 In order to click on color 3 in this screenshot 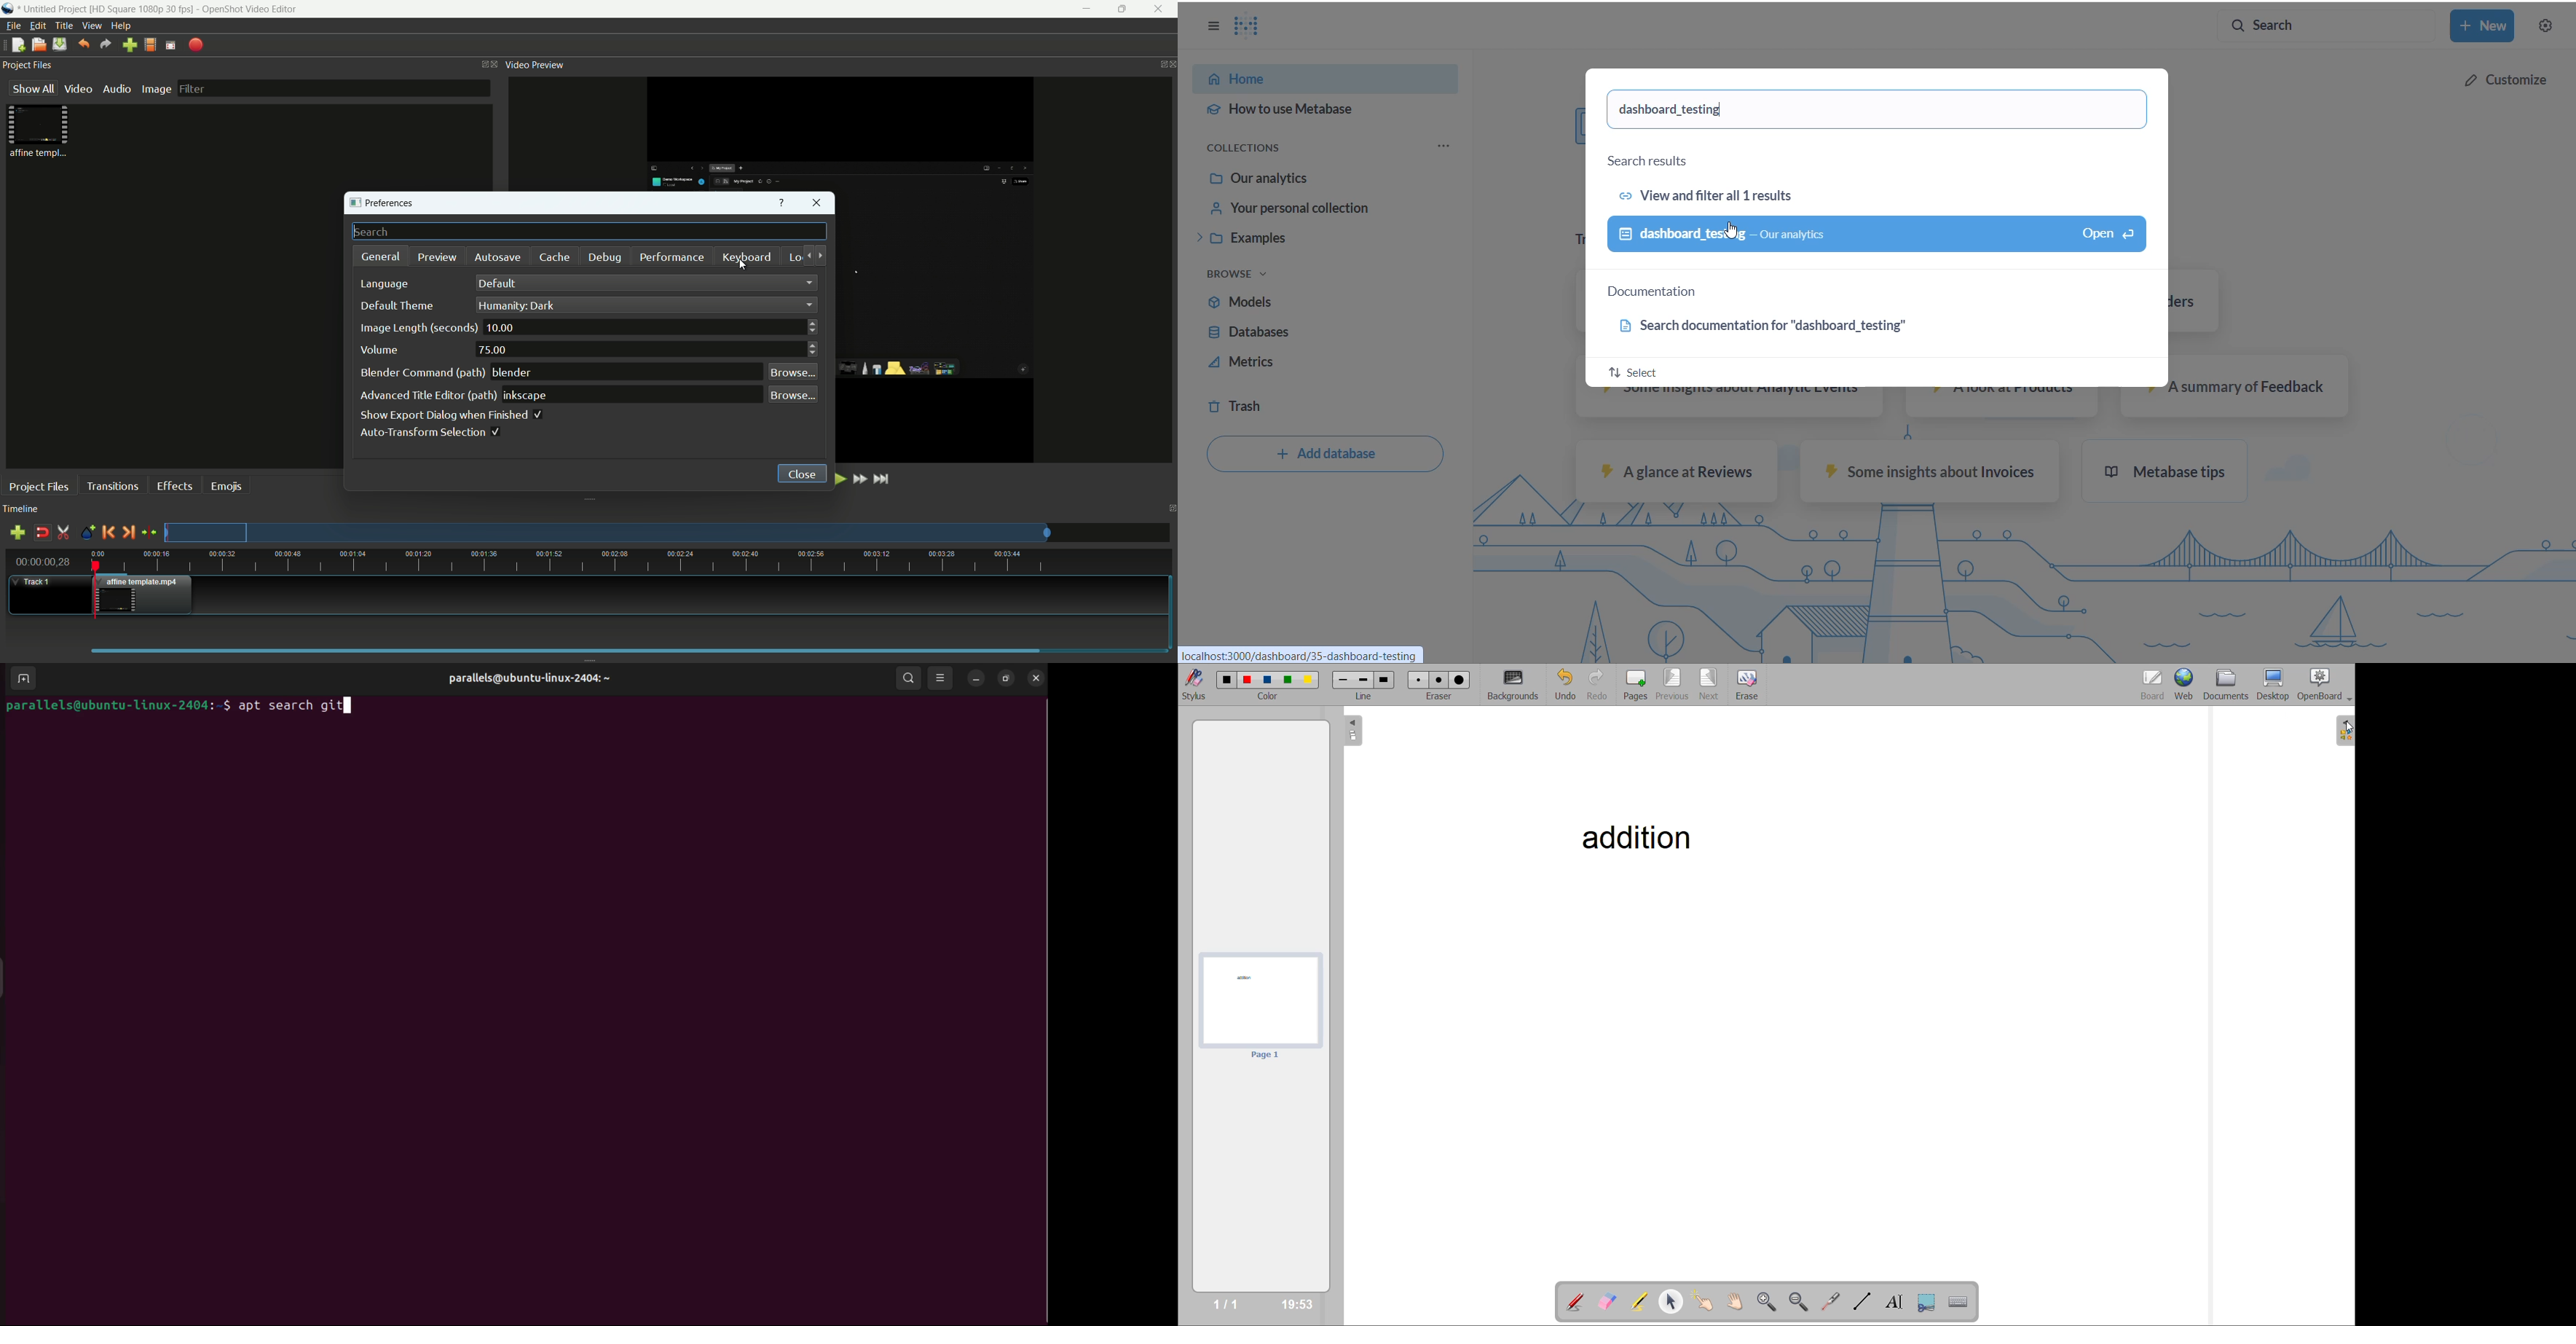, I will do `click(1268, 679)`.